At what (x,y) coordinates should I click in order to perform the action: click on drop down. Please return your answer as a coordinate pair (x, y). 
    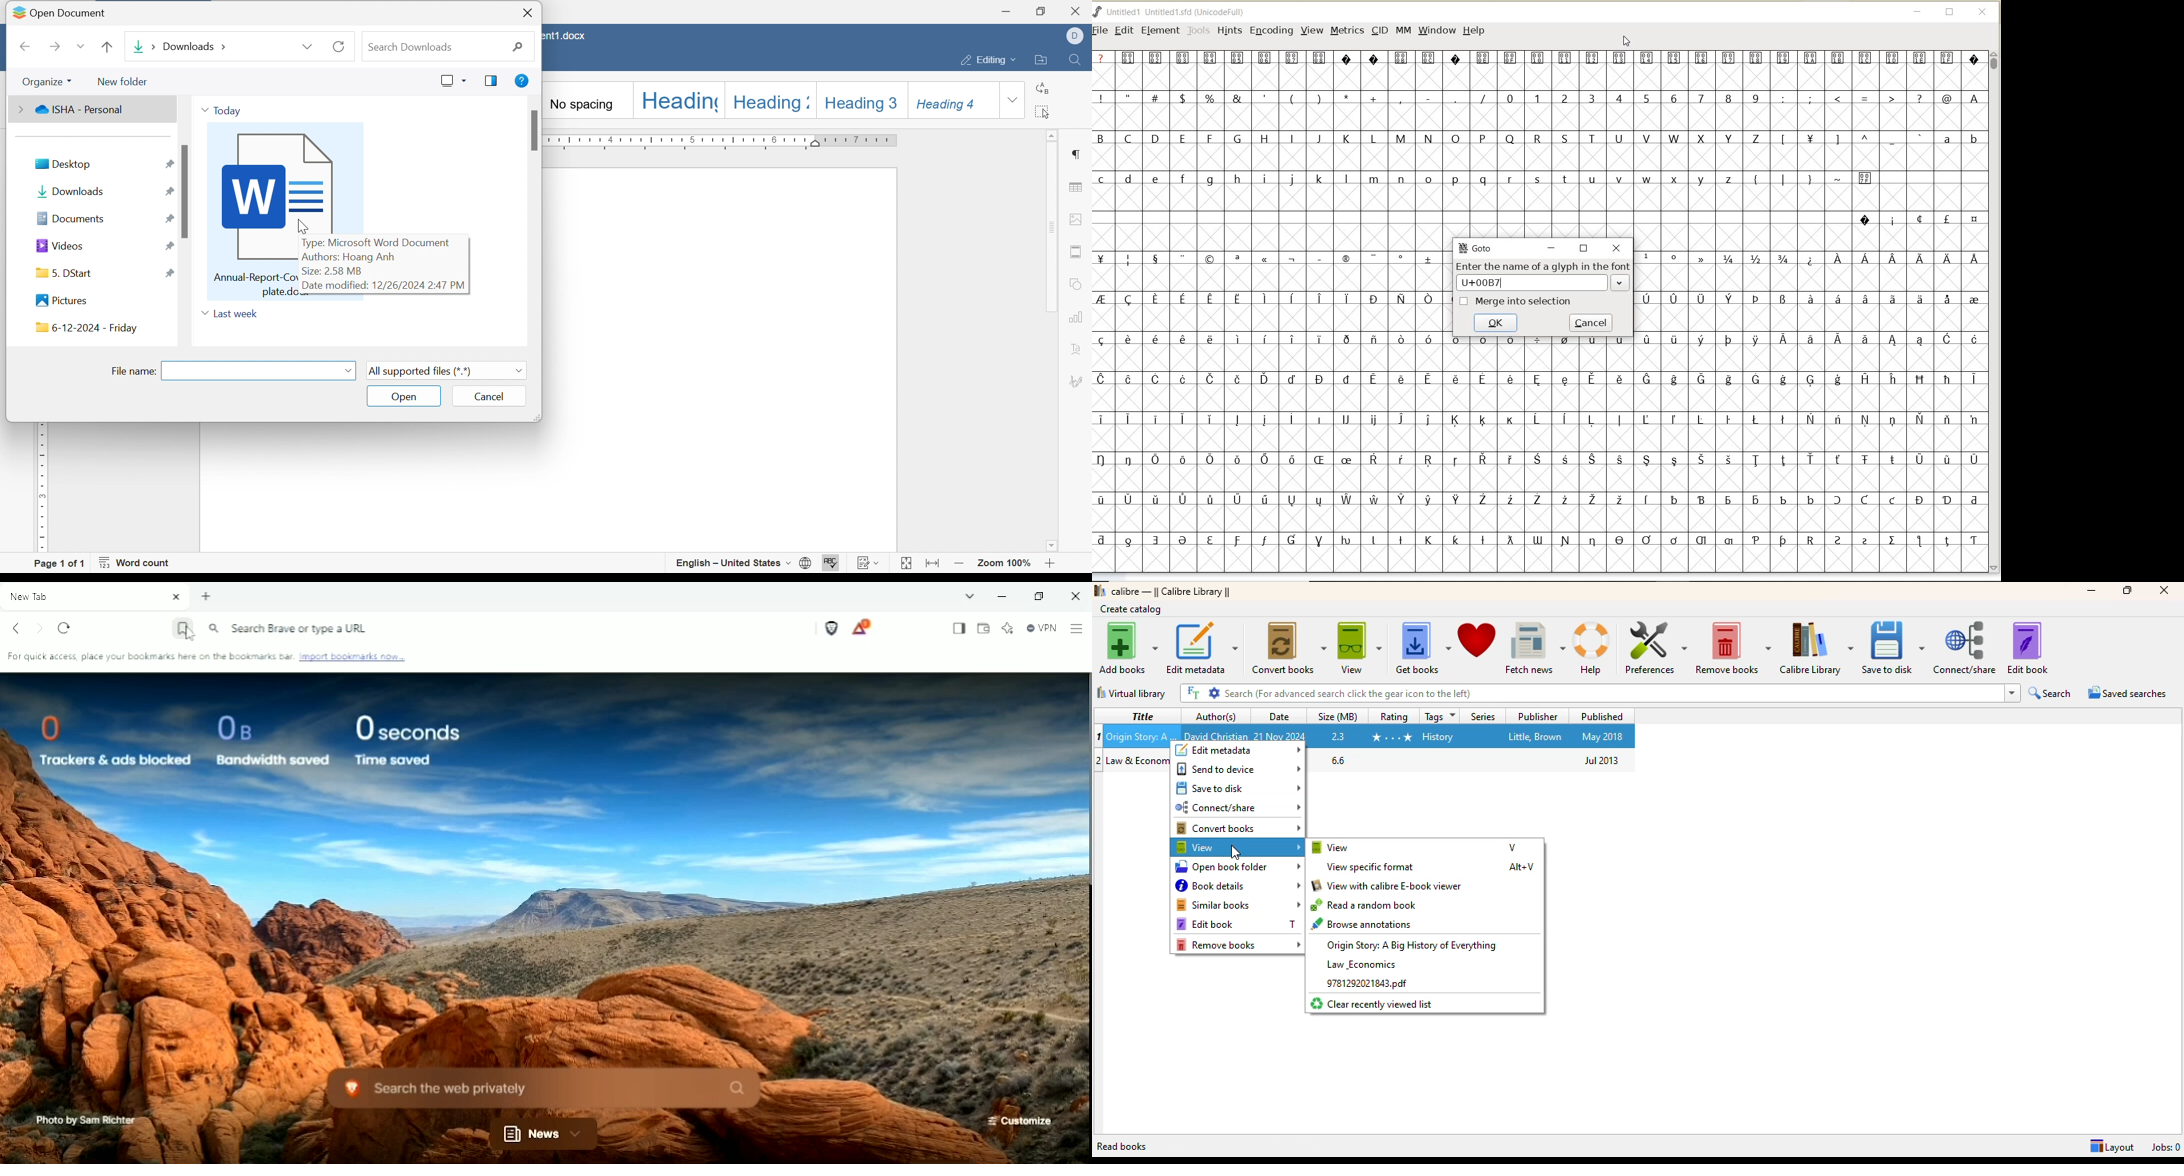
    Looking at the image, I should click on (348, 373).